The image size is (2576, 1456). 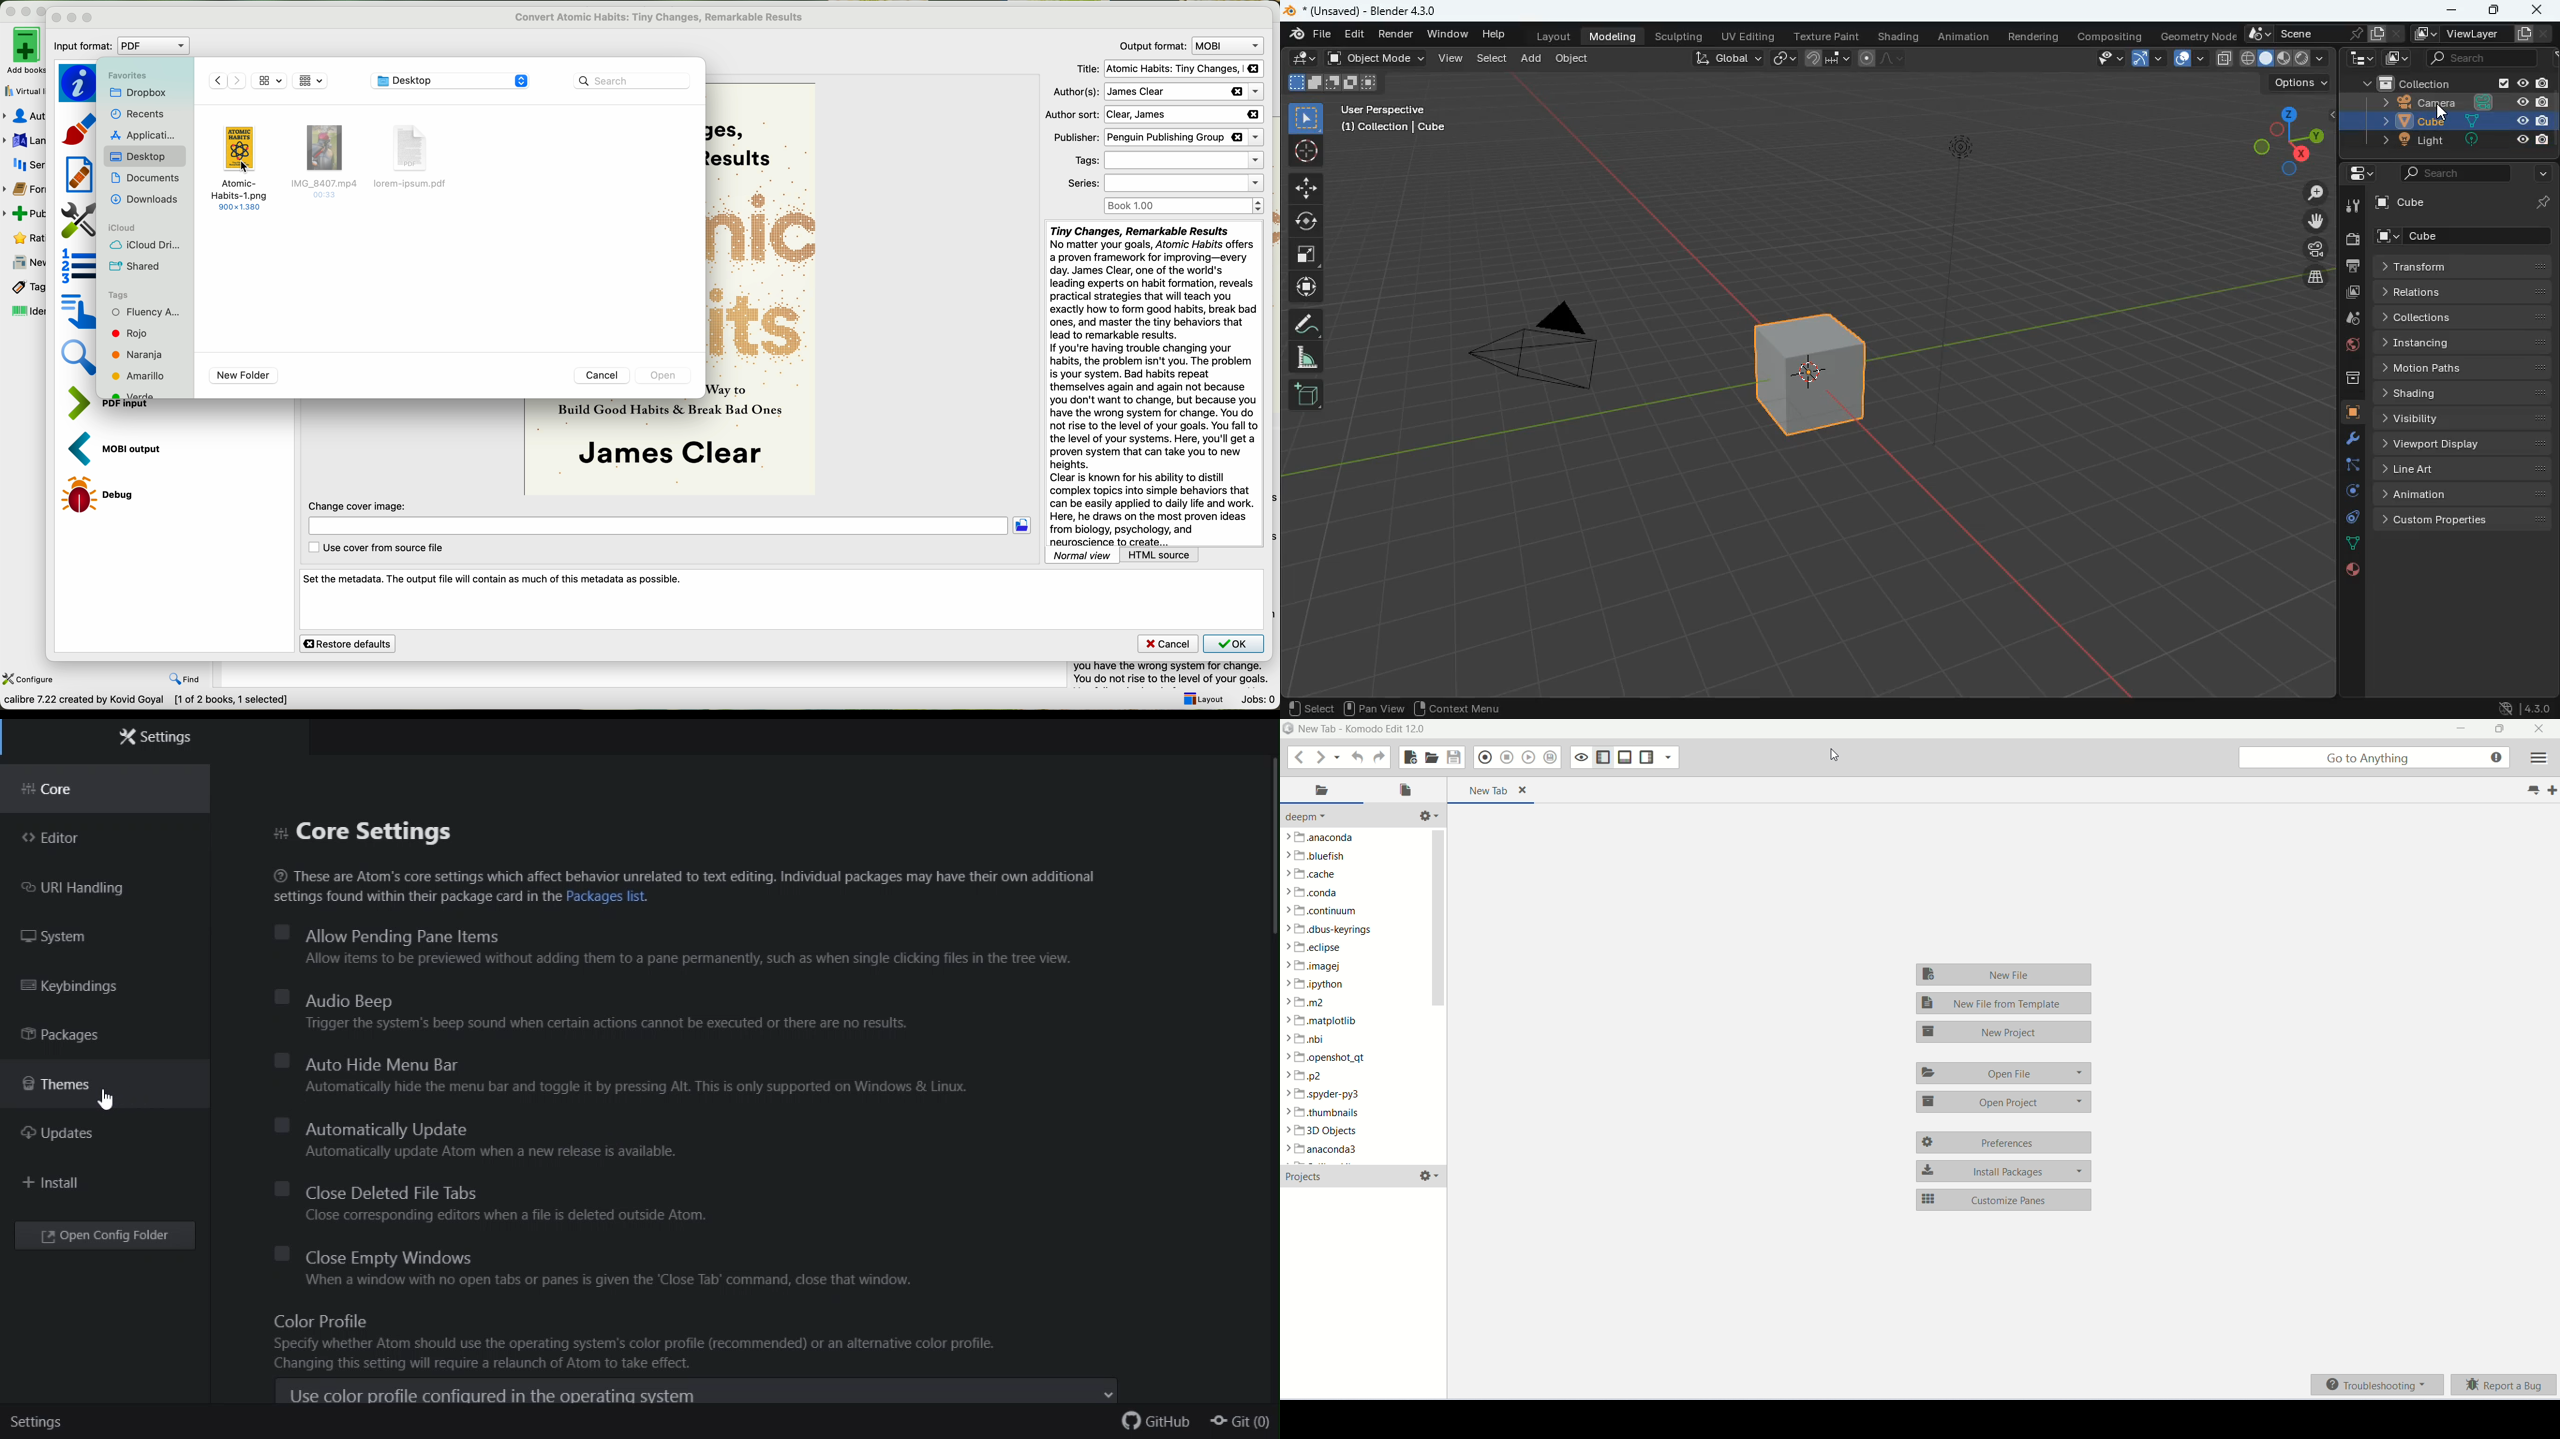 I want to click on tags, so click(x=122, y=295).